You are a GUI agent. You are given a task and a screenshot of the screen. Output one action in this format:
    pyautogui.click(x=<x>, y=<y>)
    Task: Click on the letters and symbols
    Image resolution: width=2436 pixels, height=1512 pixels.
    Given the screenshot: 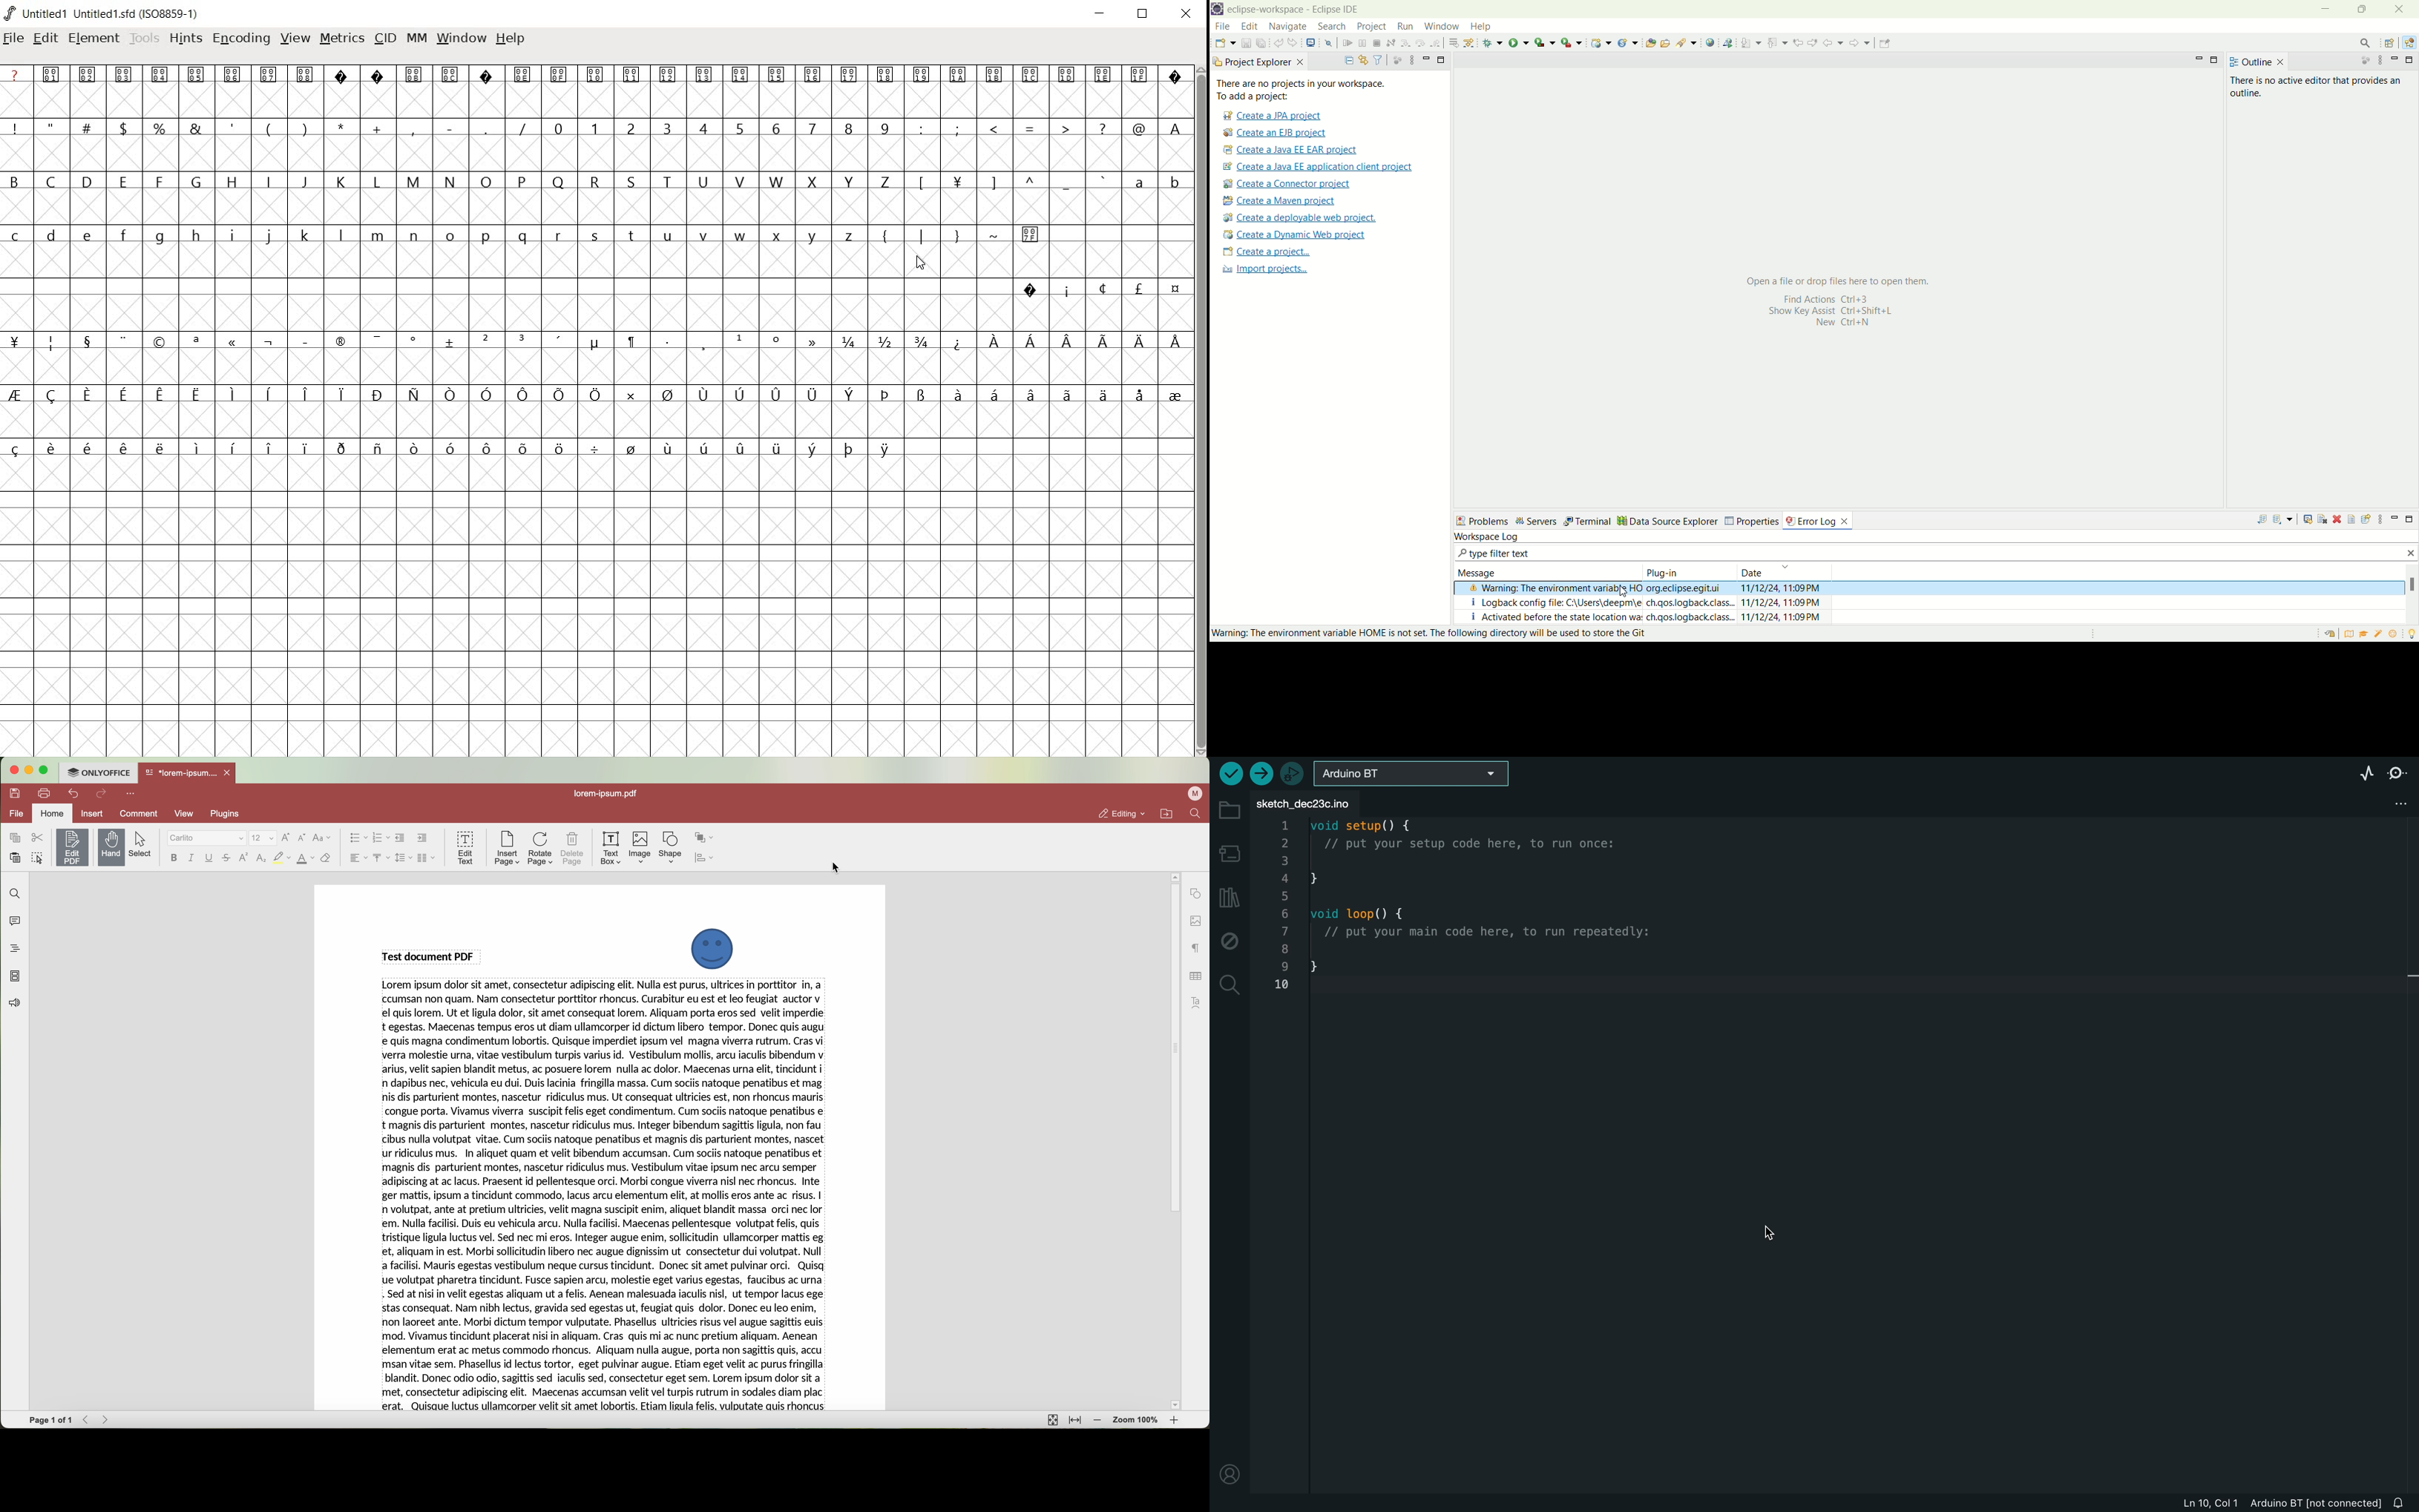 What is the action you would take?
    pyautogui.click(x=595, y=181)
    